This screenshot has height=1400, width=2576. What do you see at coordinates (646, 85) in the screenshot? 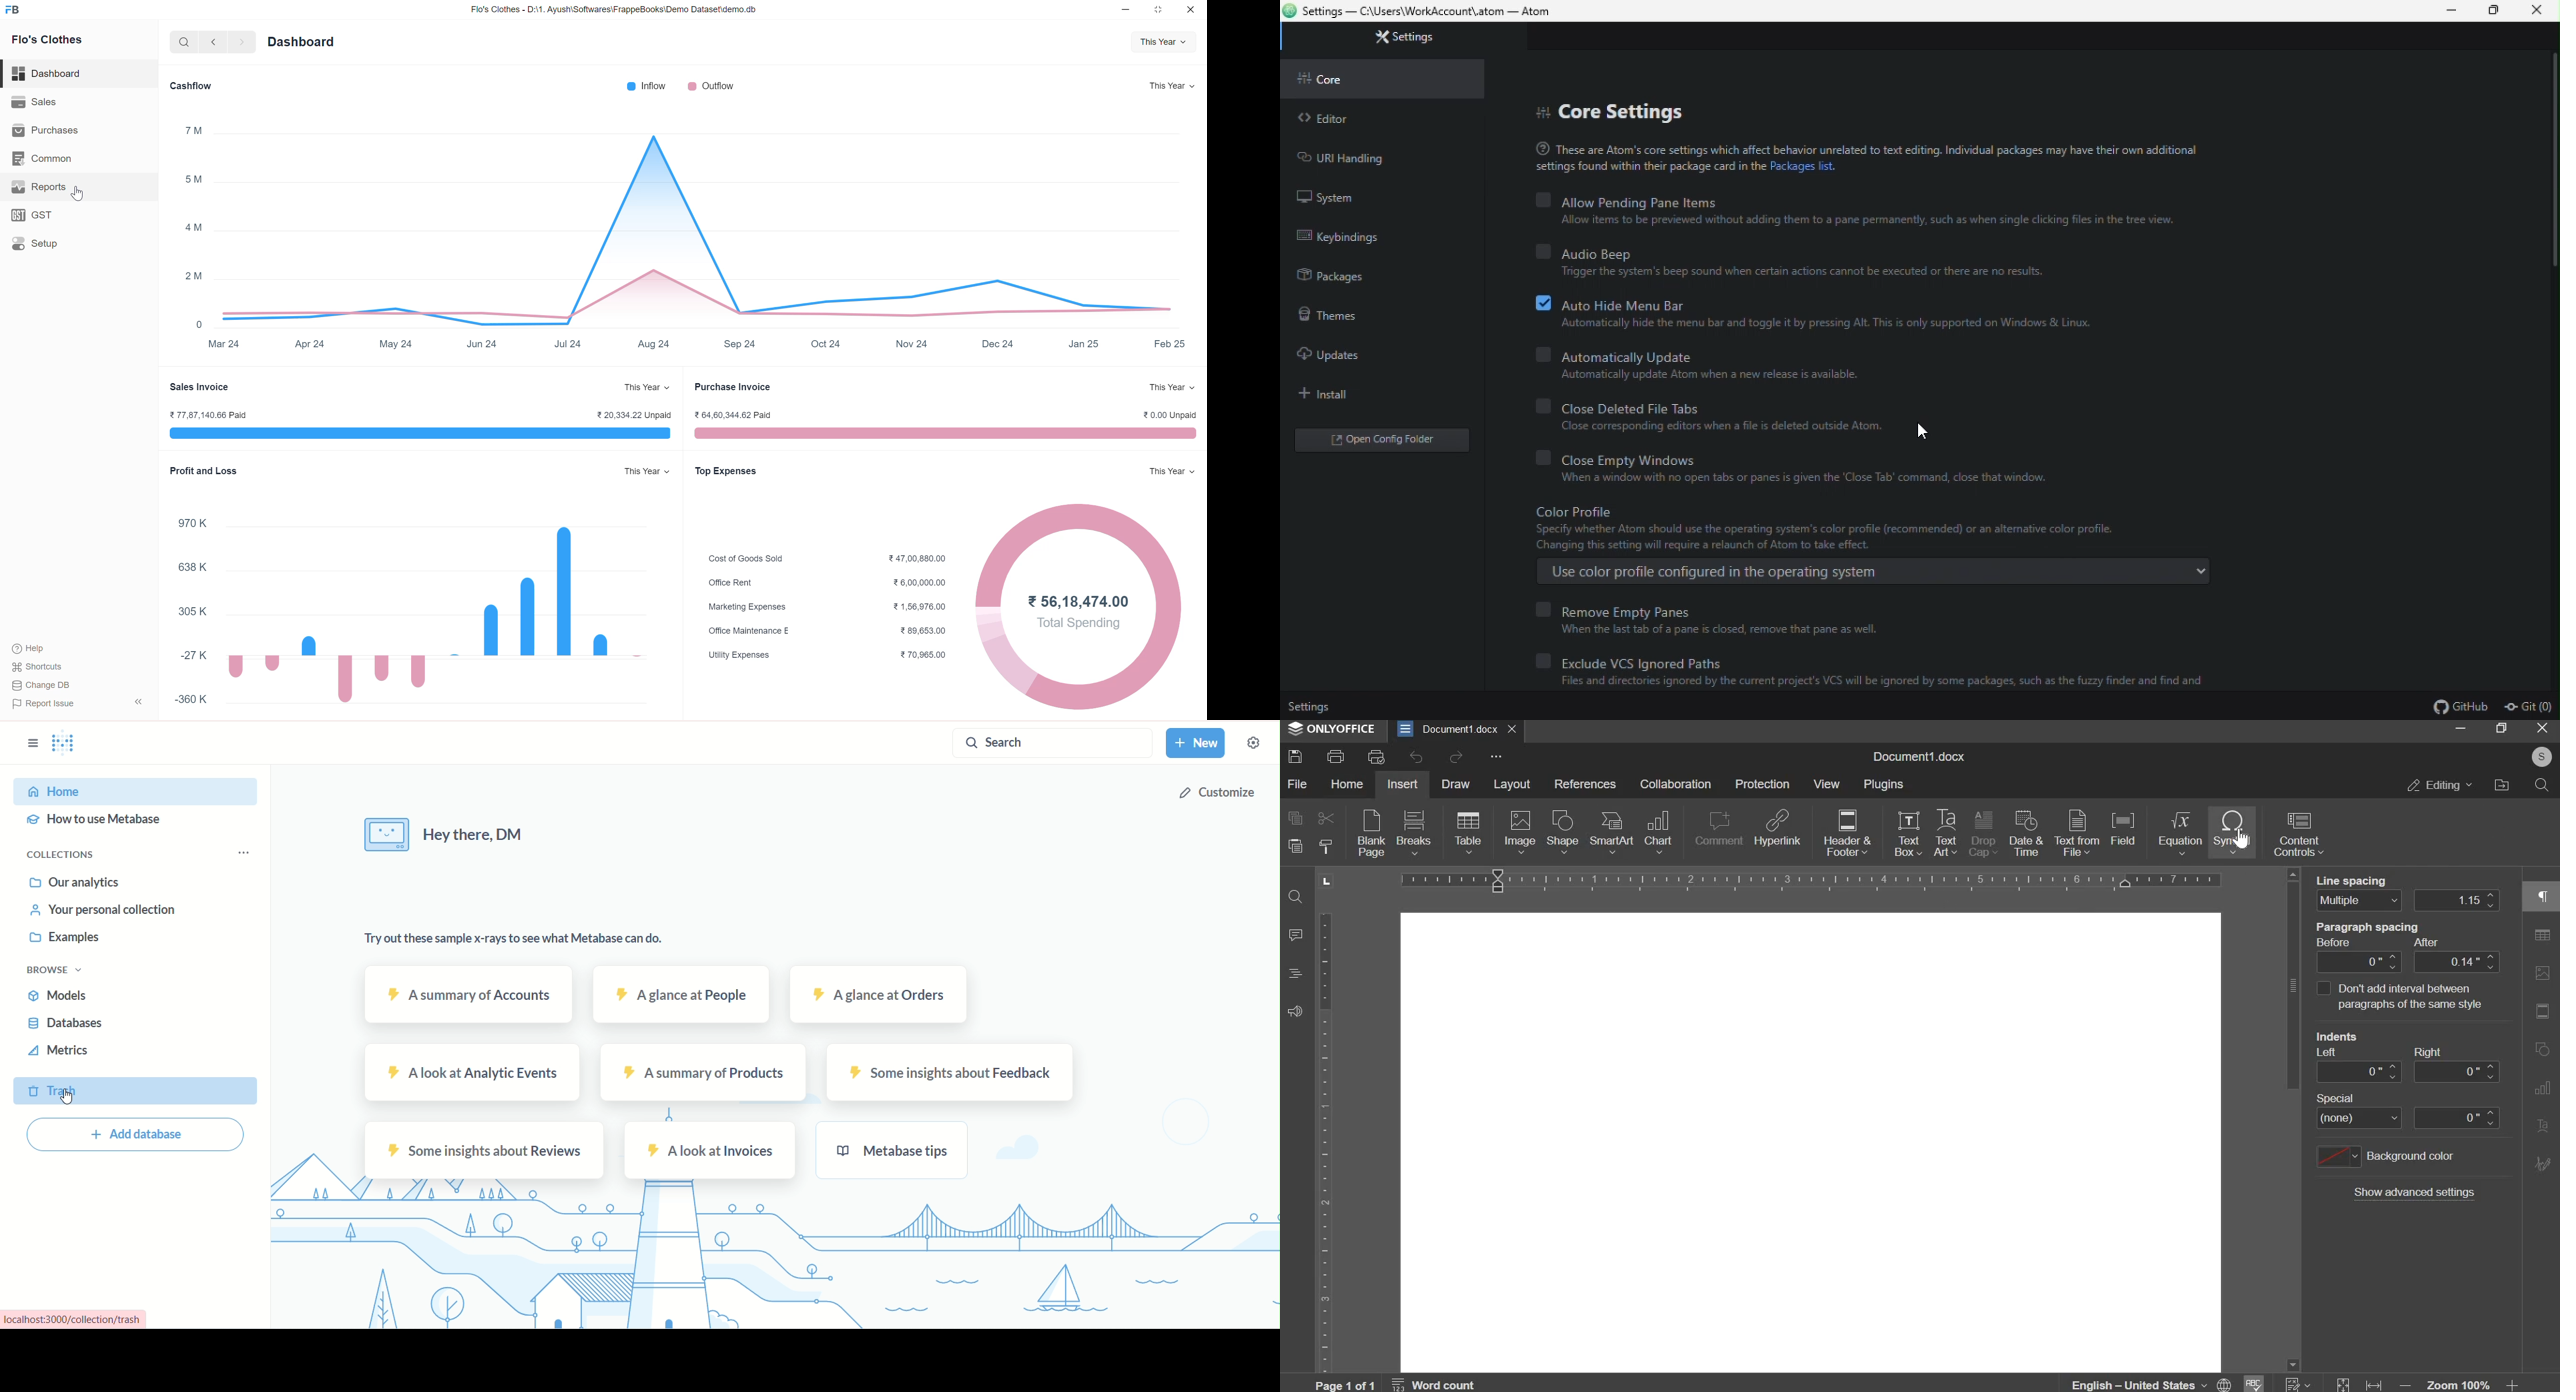
I see `inflow` at bounding box center [646, 85].